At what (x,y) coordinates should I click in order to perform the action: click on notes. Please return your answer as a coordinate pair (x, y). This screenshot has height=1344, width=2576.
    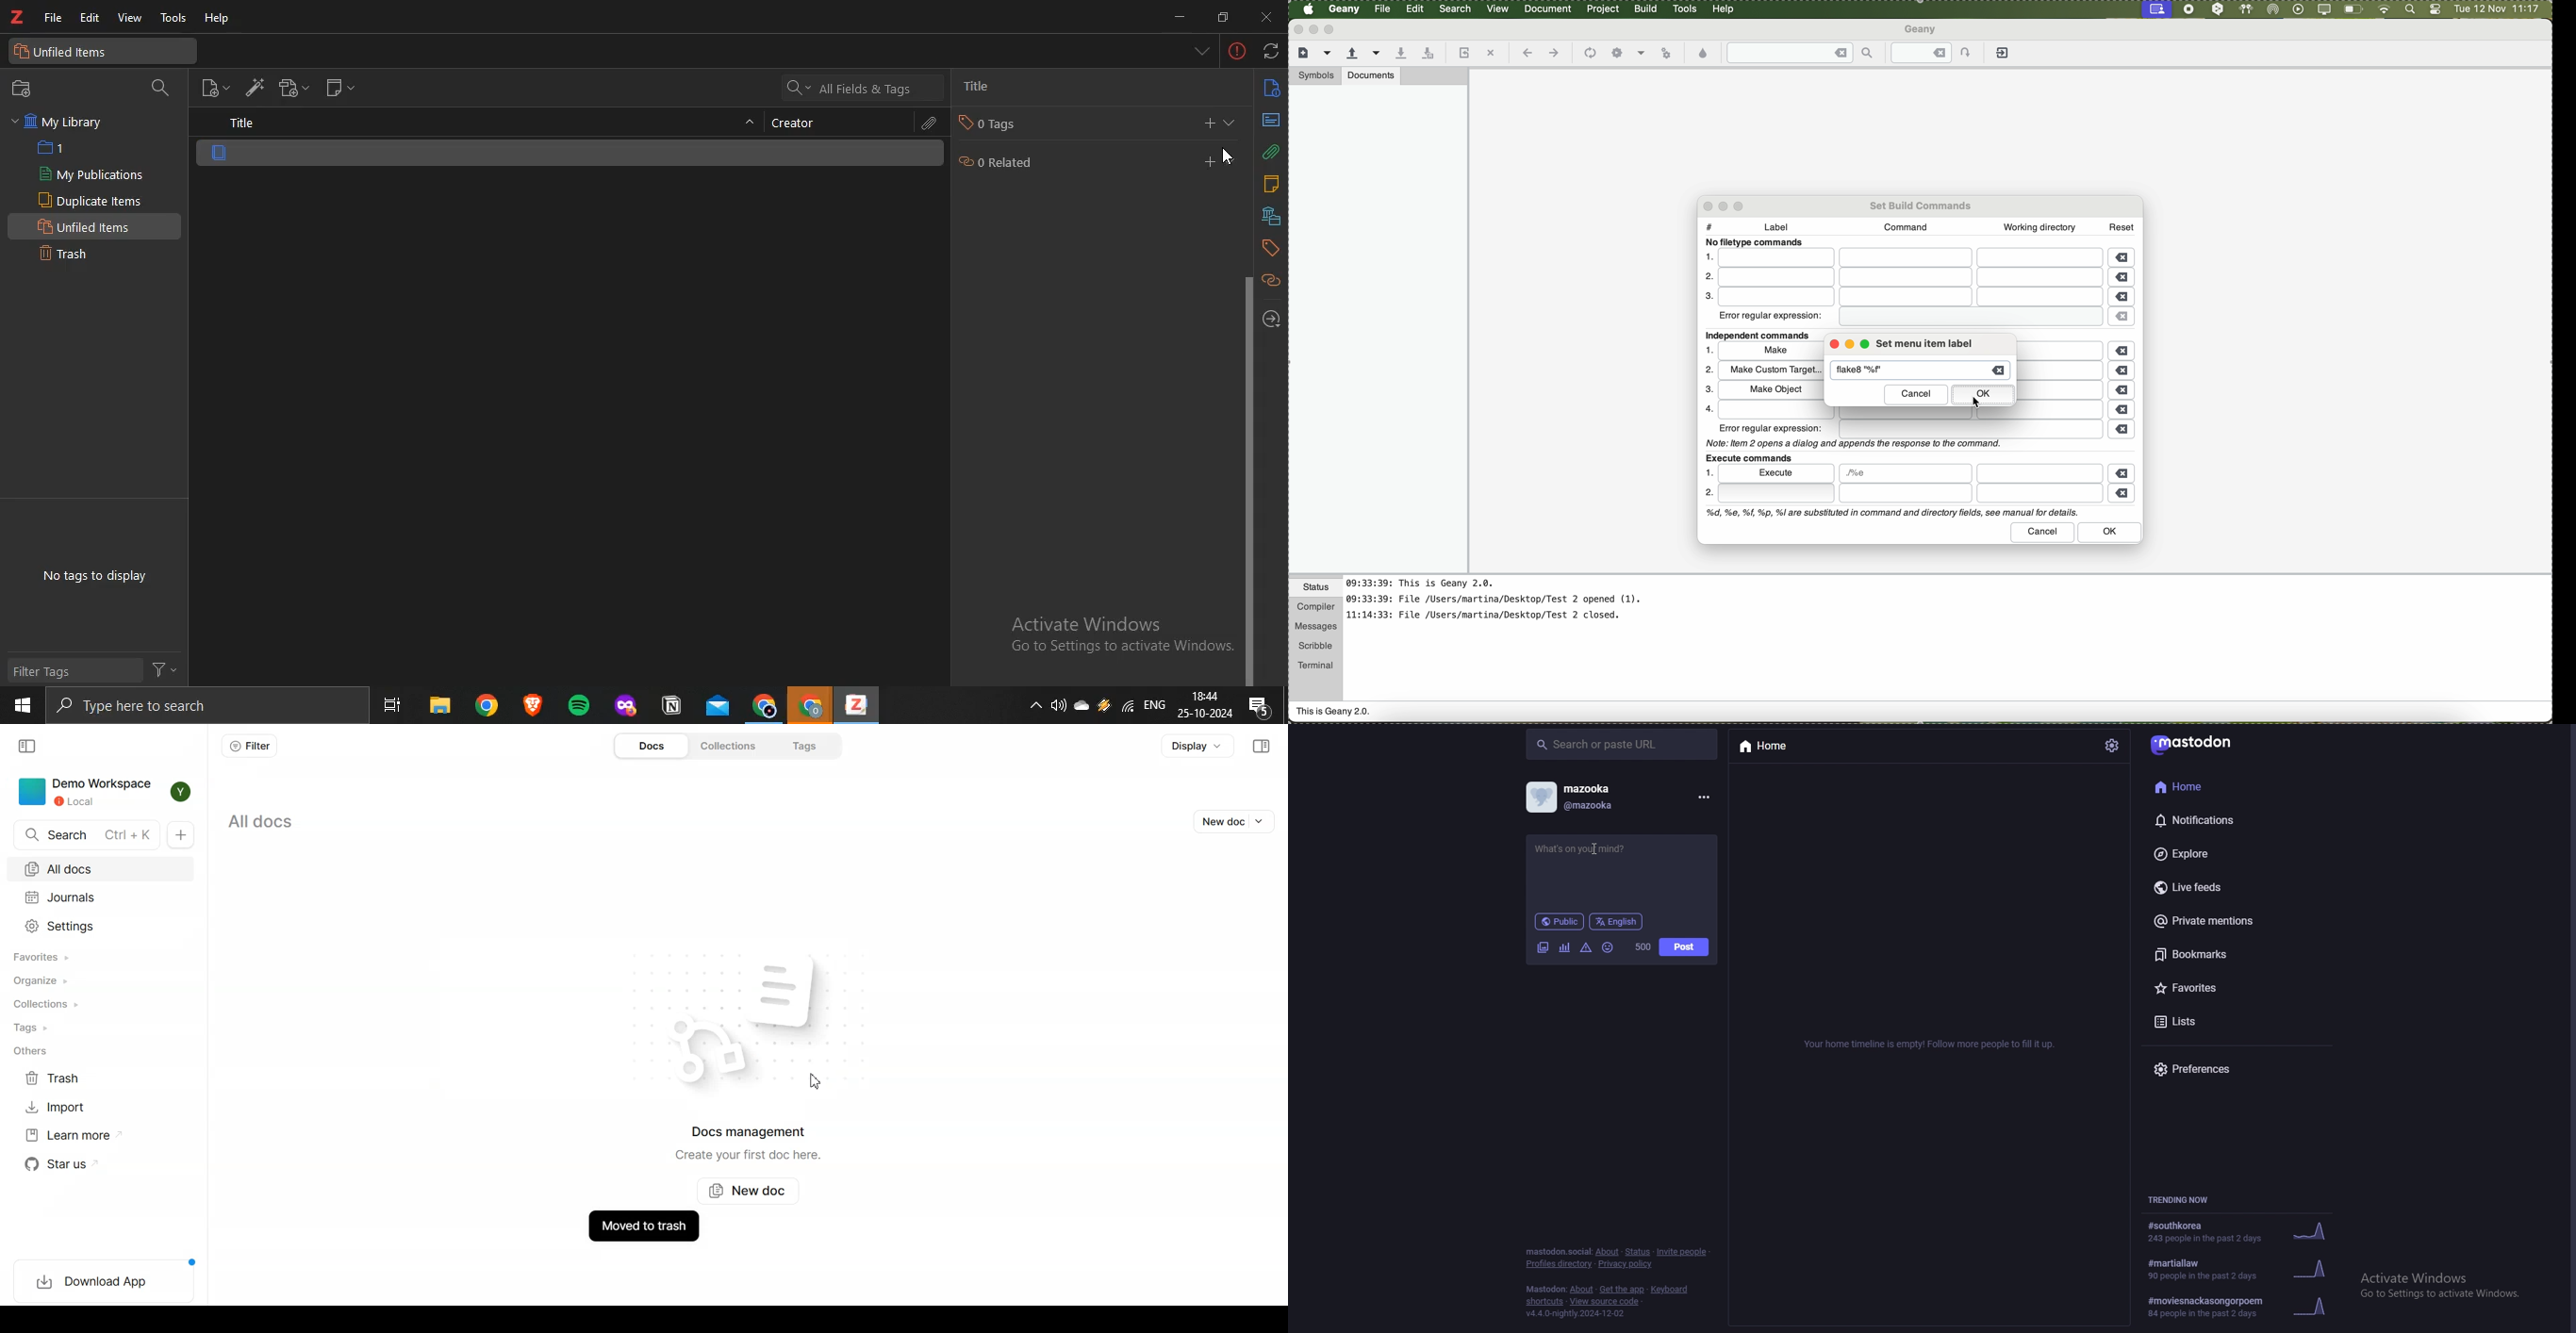
    Looking at the image, I should click on (1272, 185).